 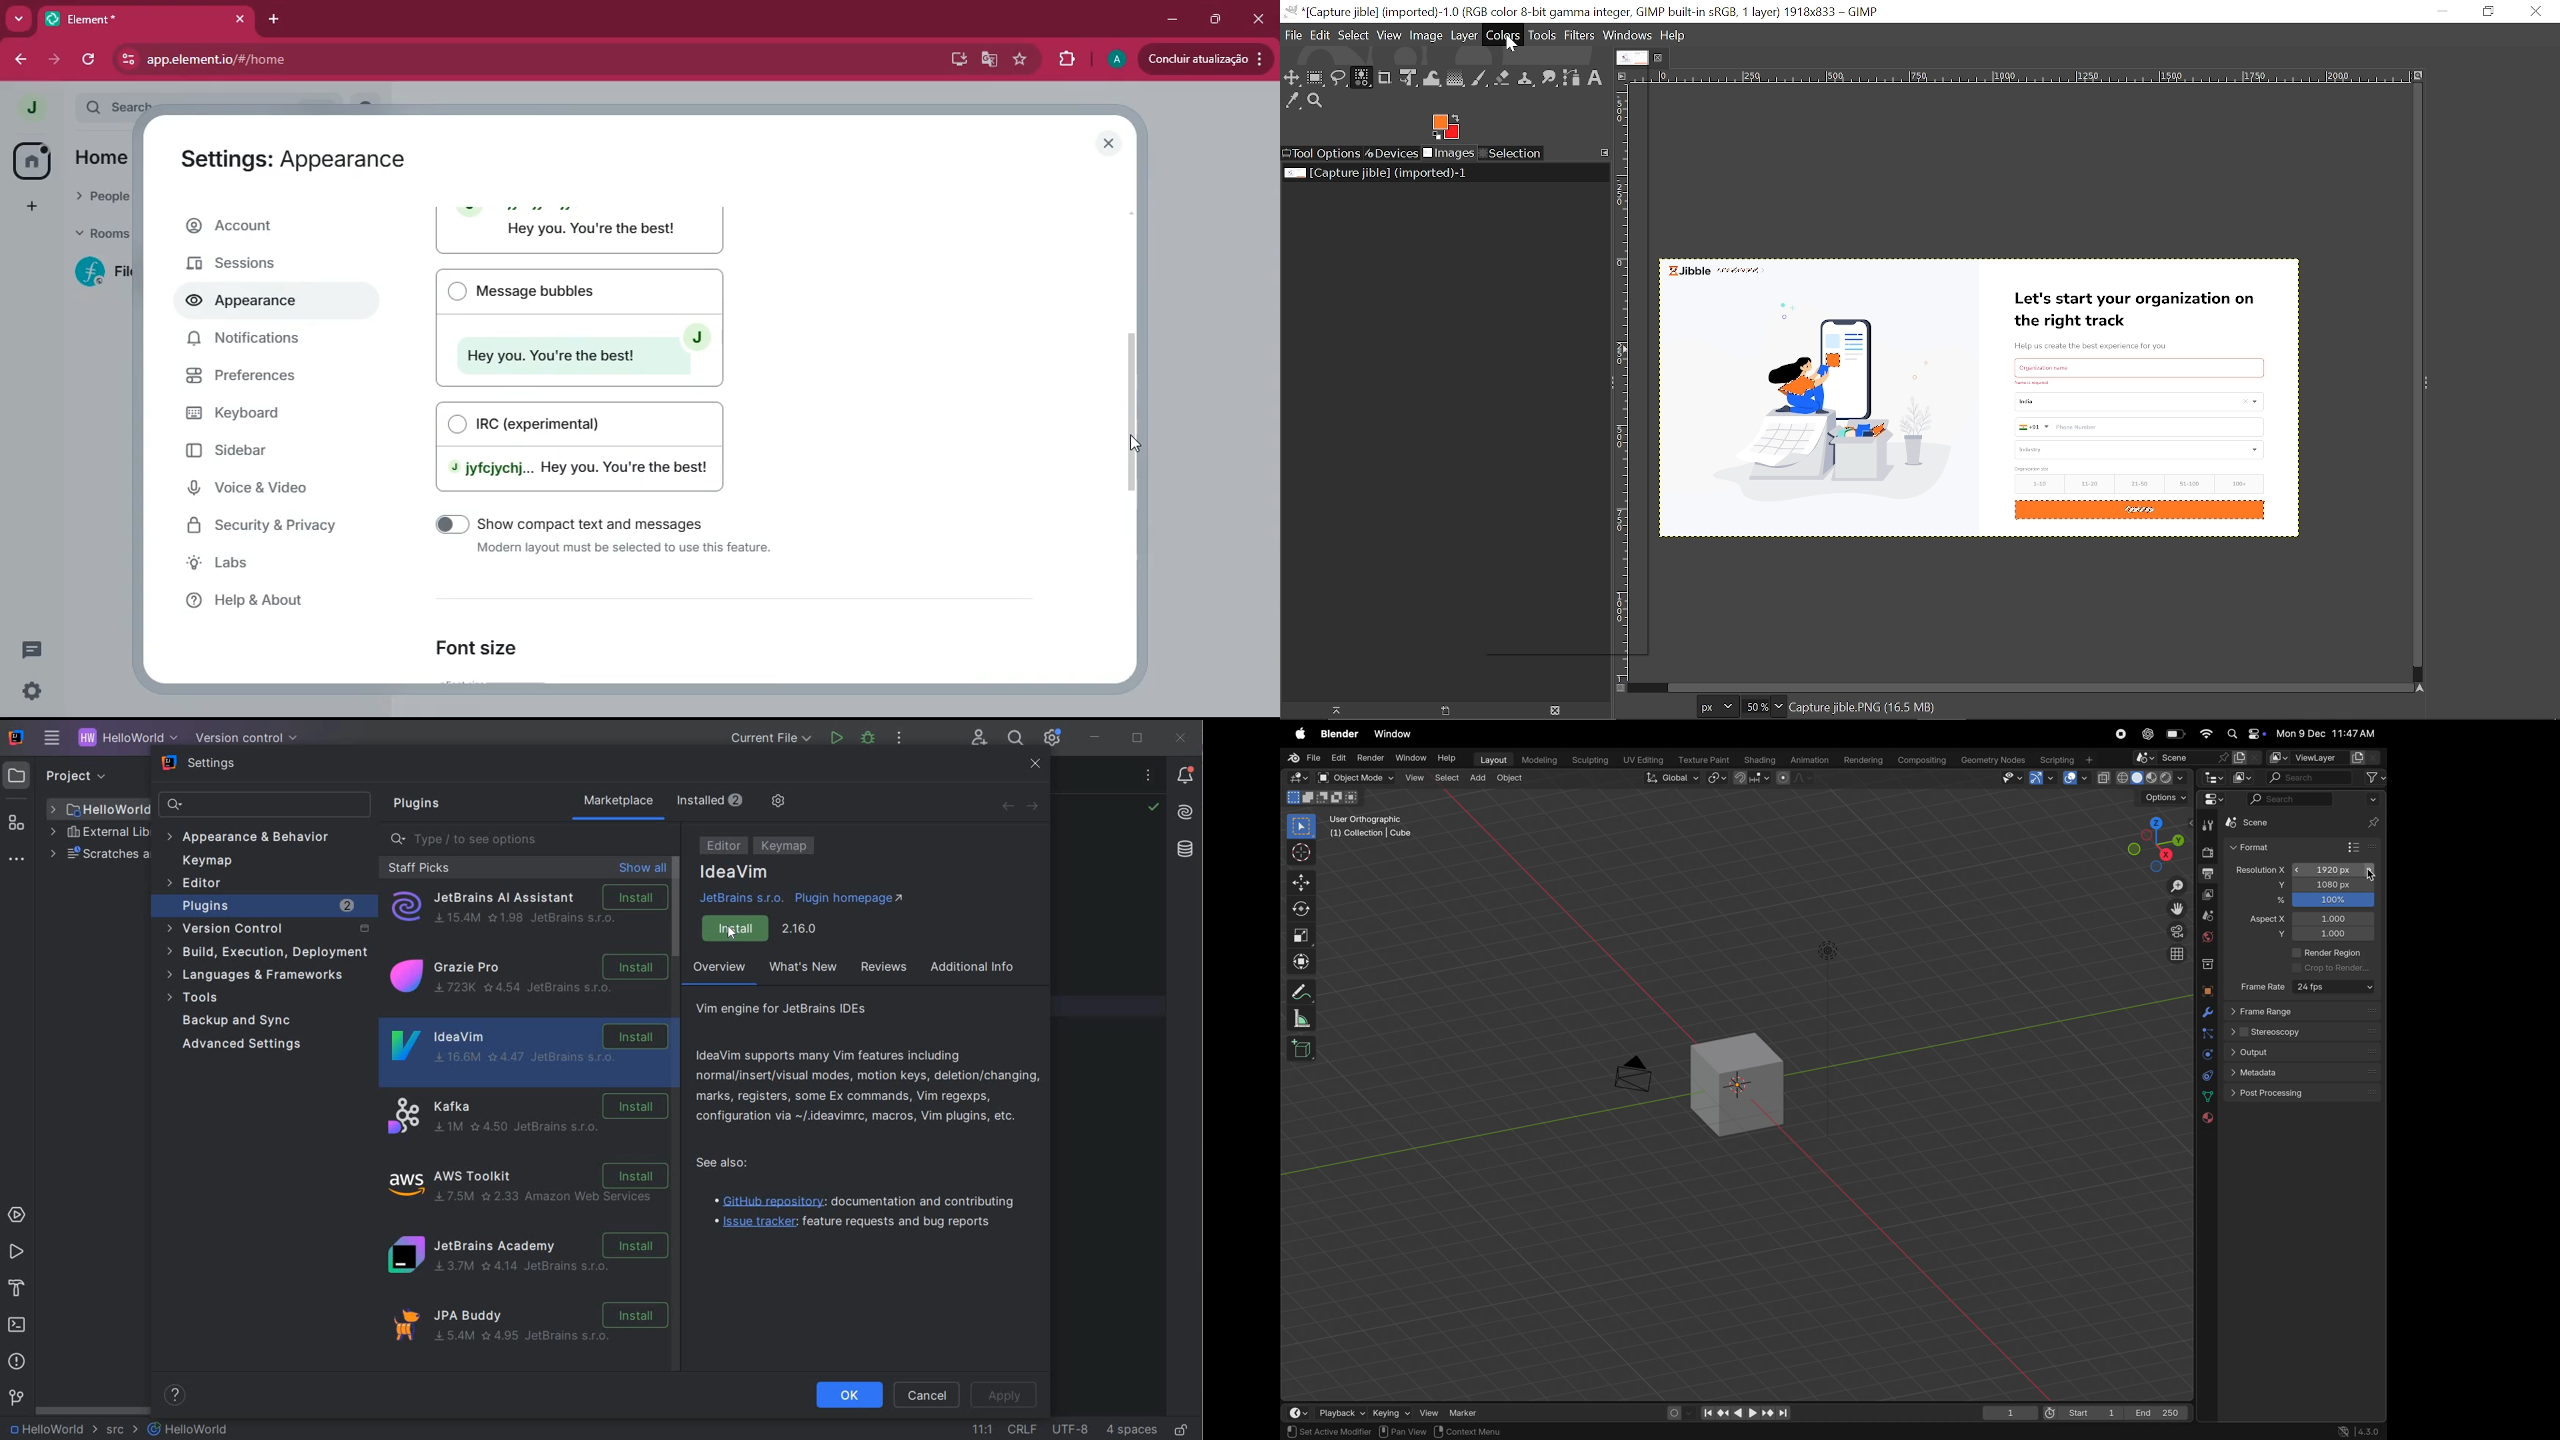 What do you see at coordinates (1794, 779) in the screenshot?
I see `proportional editing objects` at bounding box center [1794, 779].